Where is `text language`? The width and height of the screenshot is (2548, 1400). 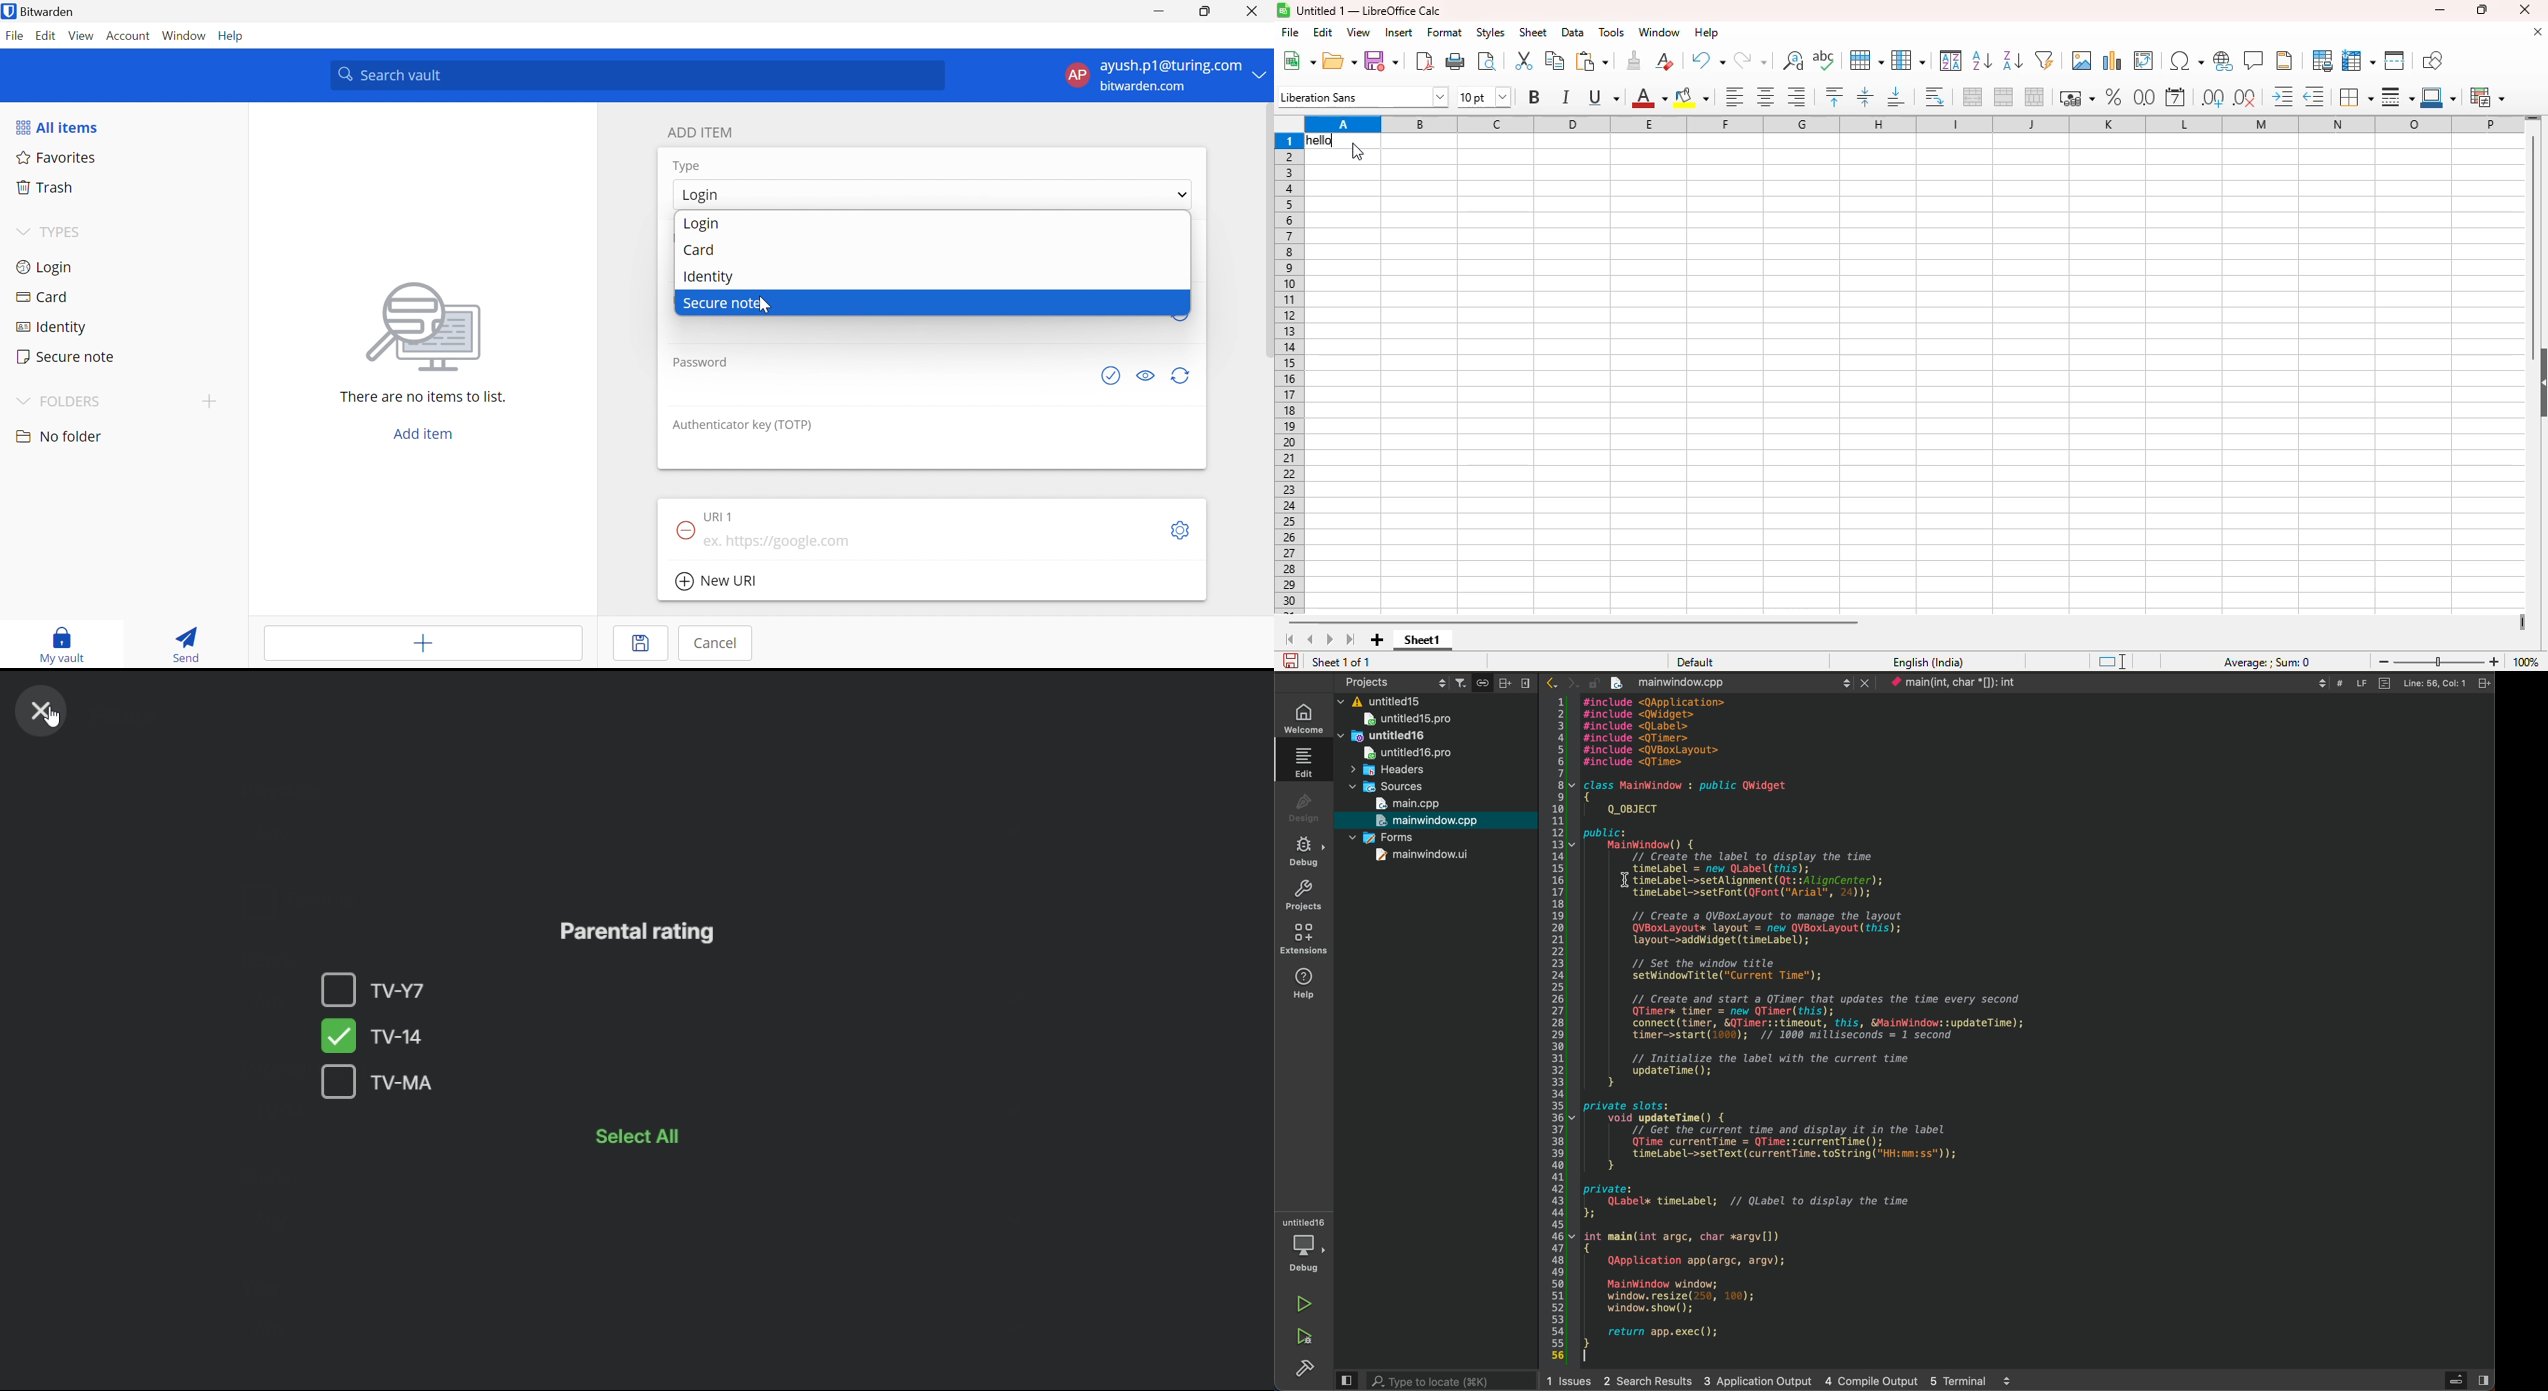
text language is located at coordinates (1927, 663).